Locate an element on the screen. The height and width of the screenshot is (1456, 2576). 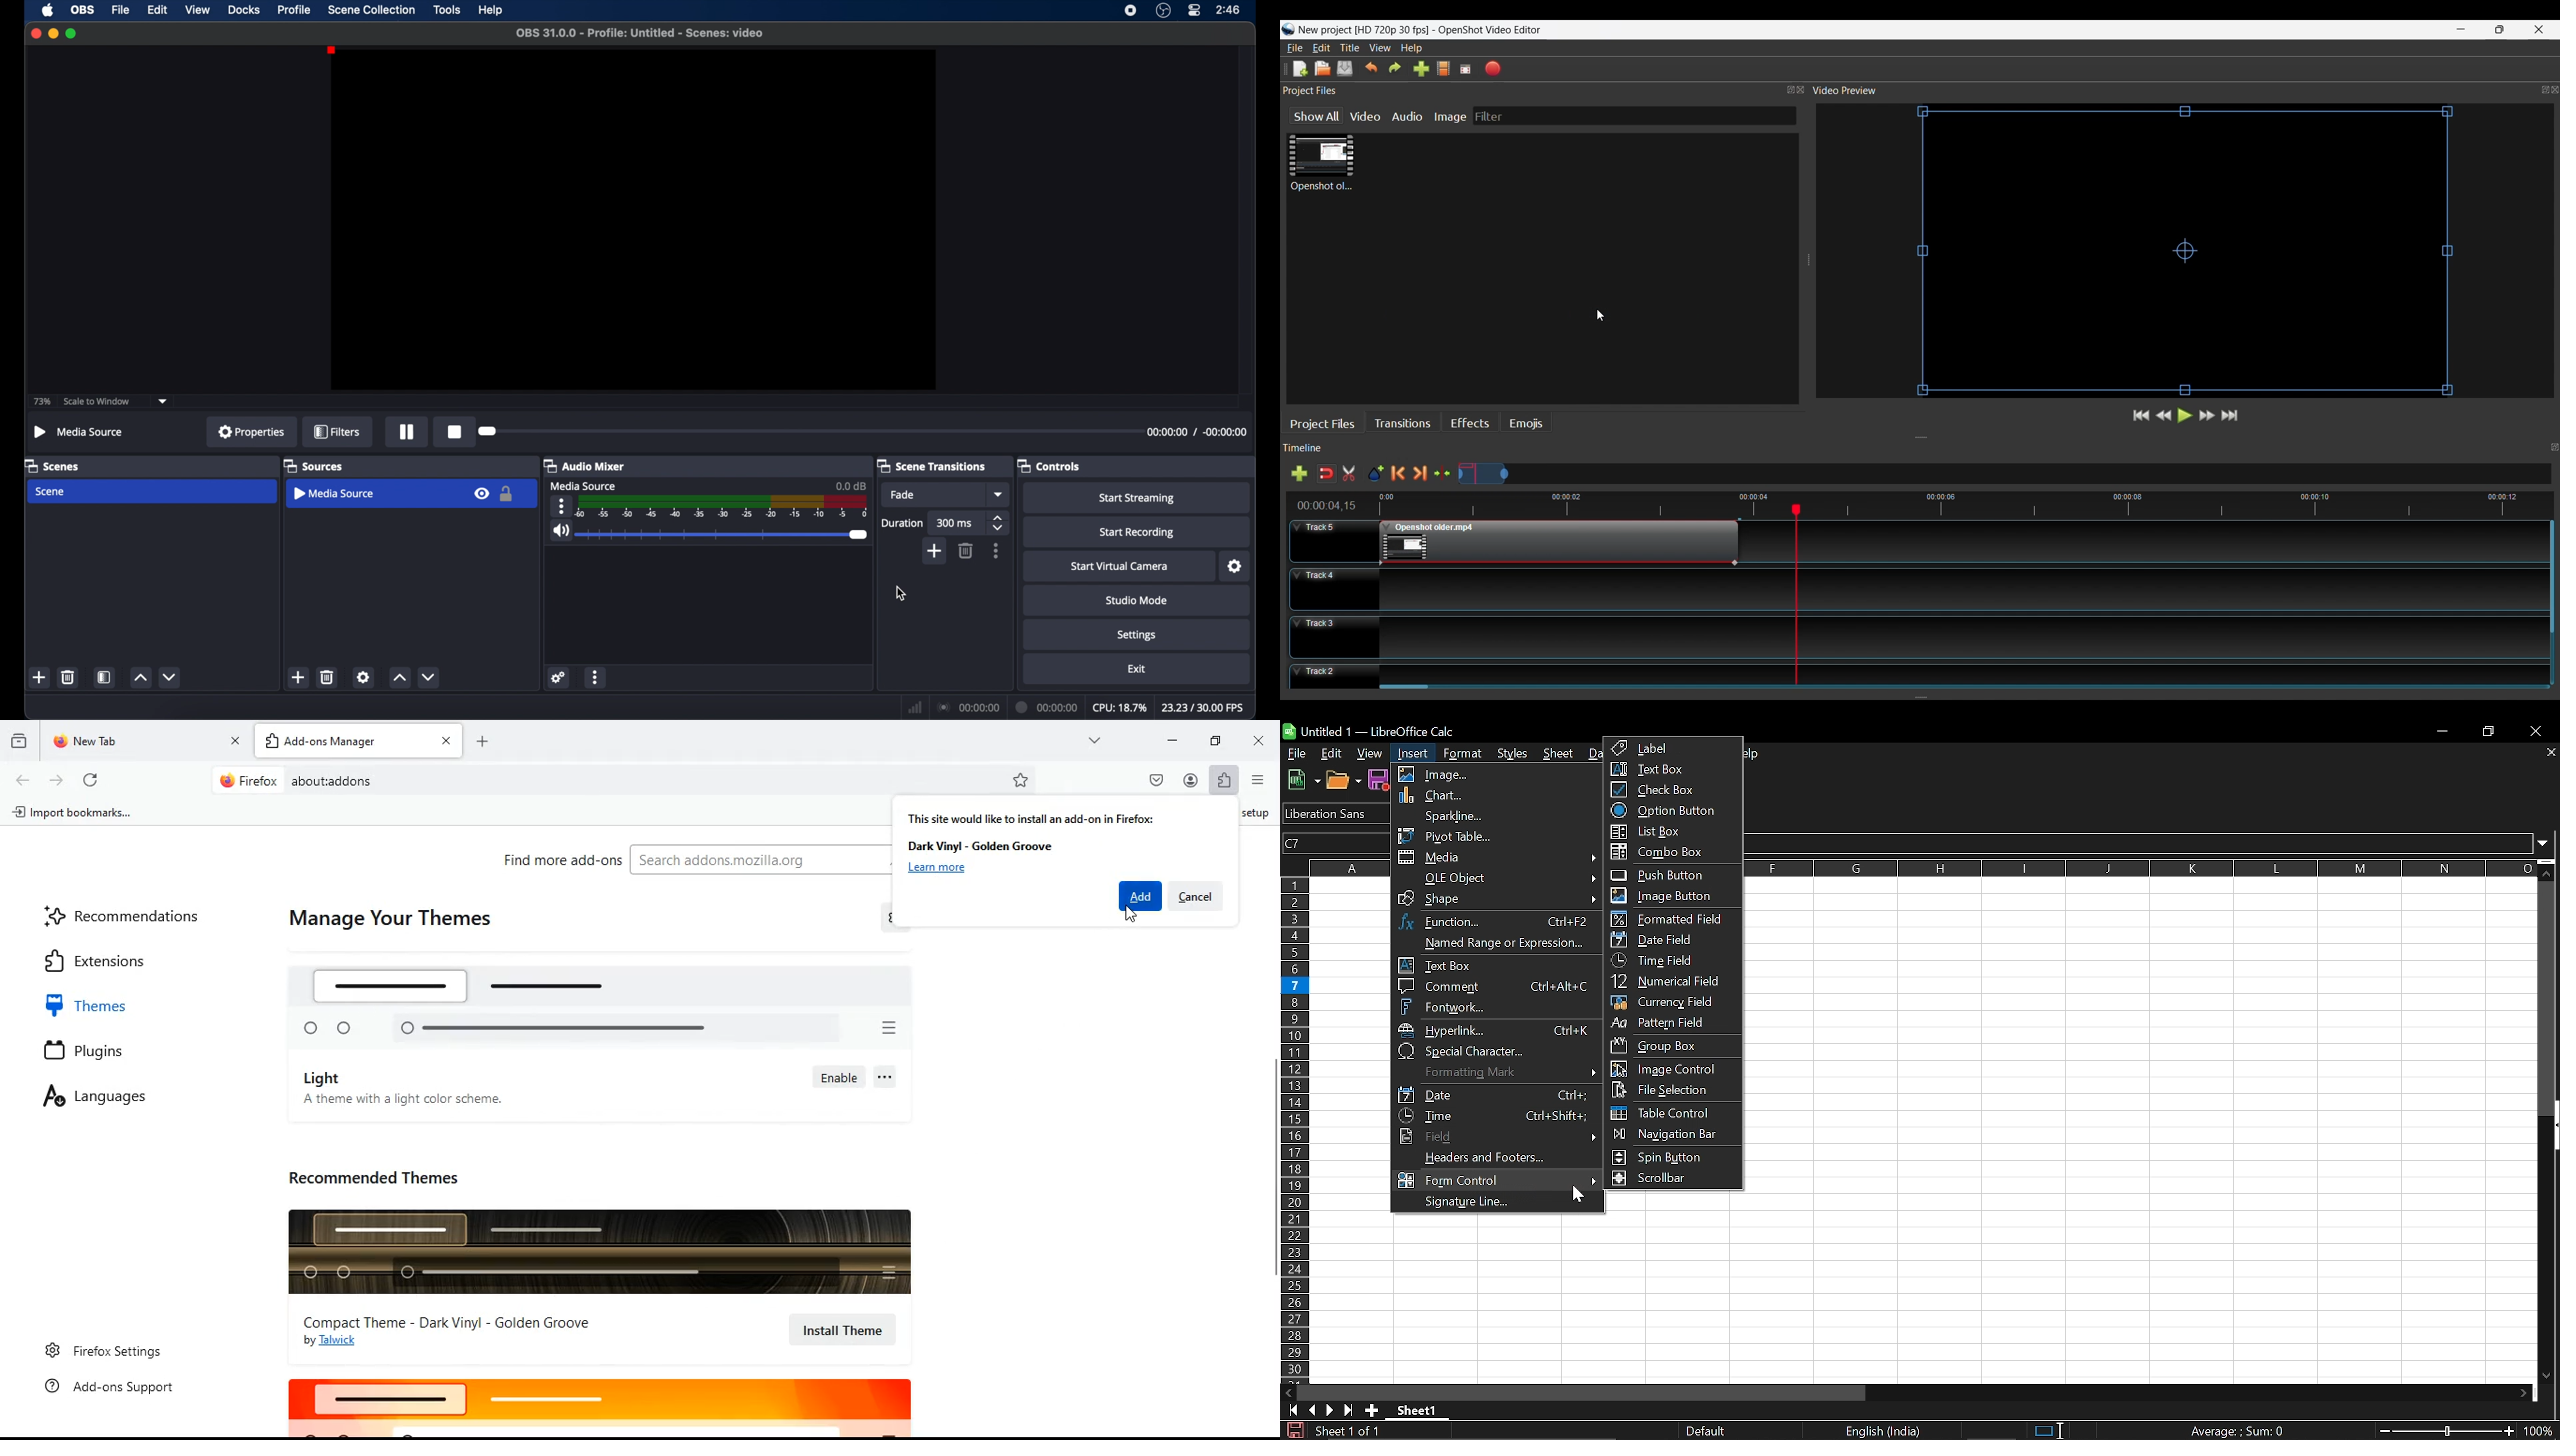
themes is located at coordinates (102, 1006).